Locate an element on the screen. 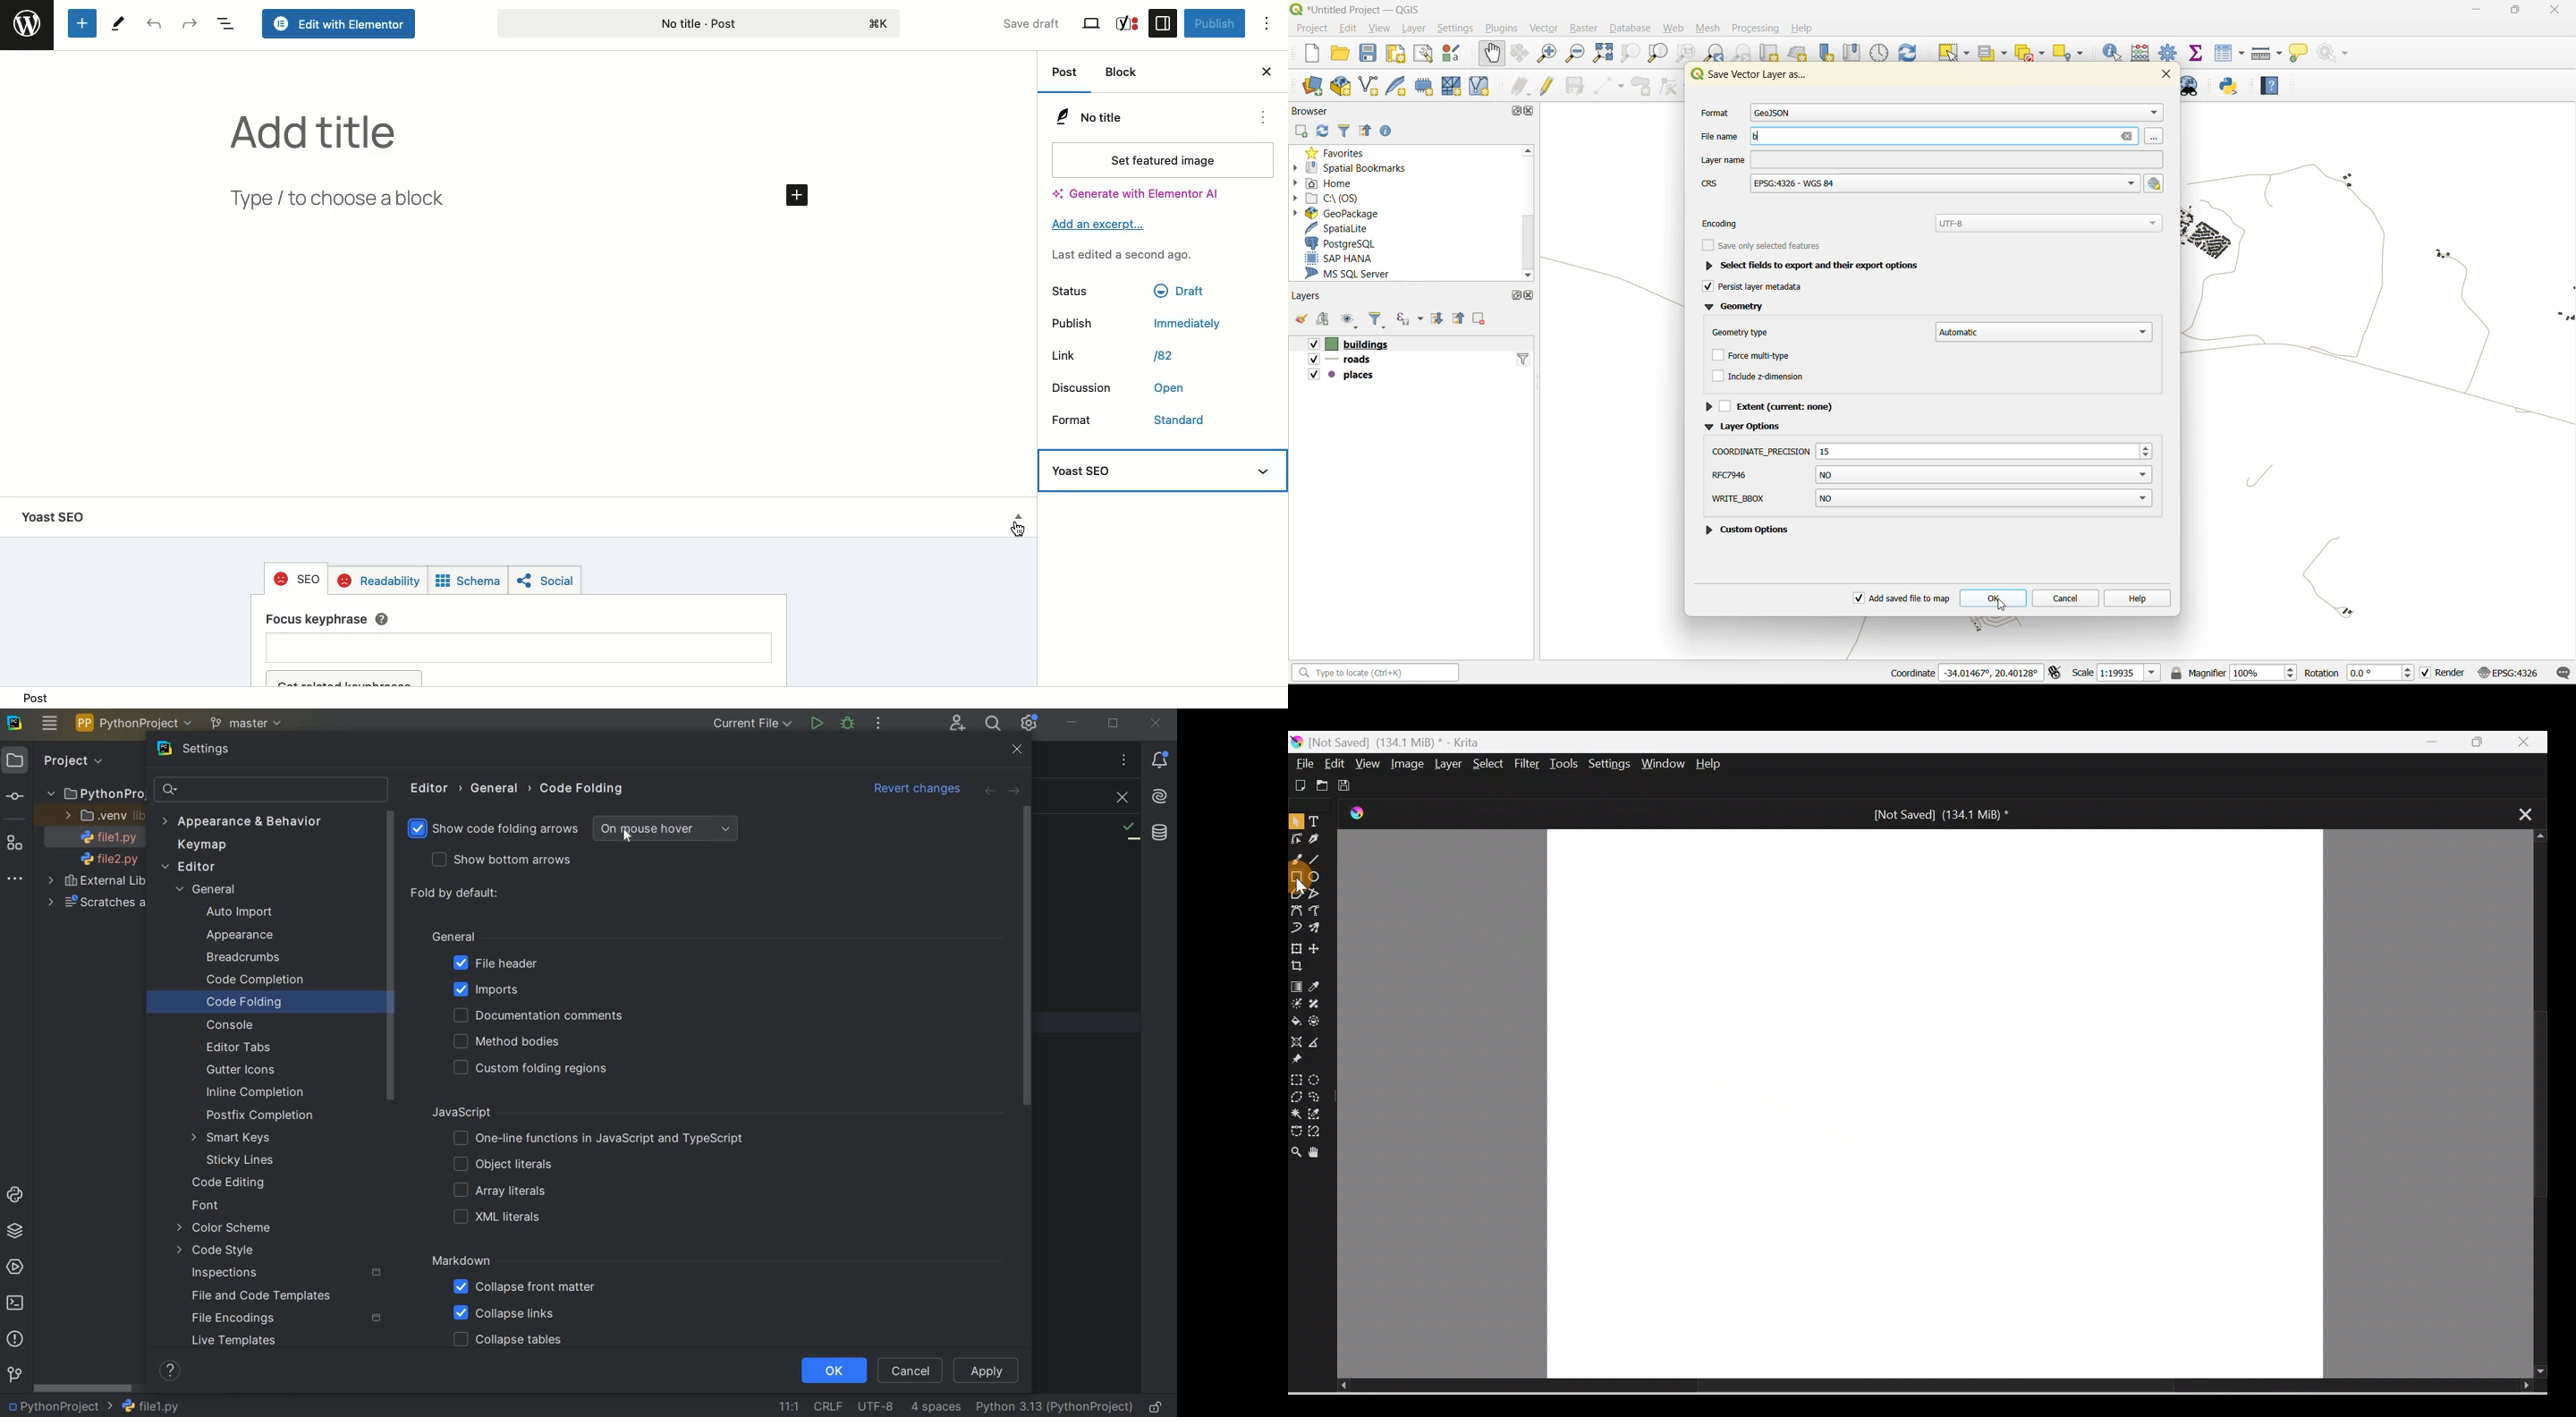 Image resolution: width=2576 pixels, height=1428 pixels. Add button is located at coordinates (795, 194).